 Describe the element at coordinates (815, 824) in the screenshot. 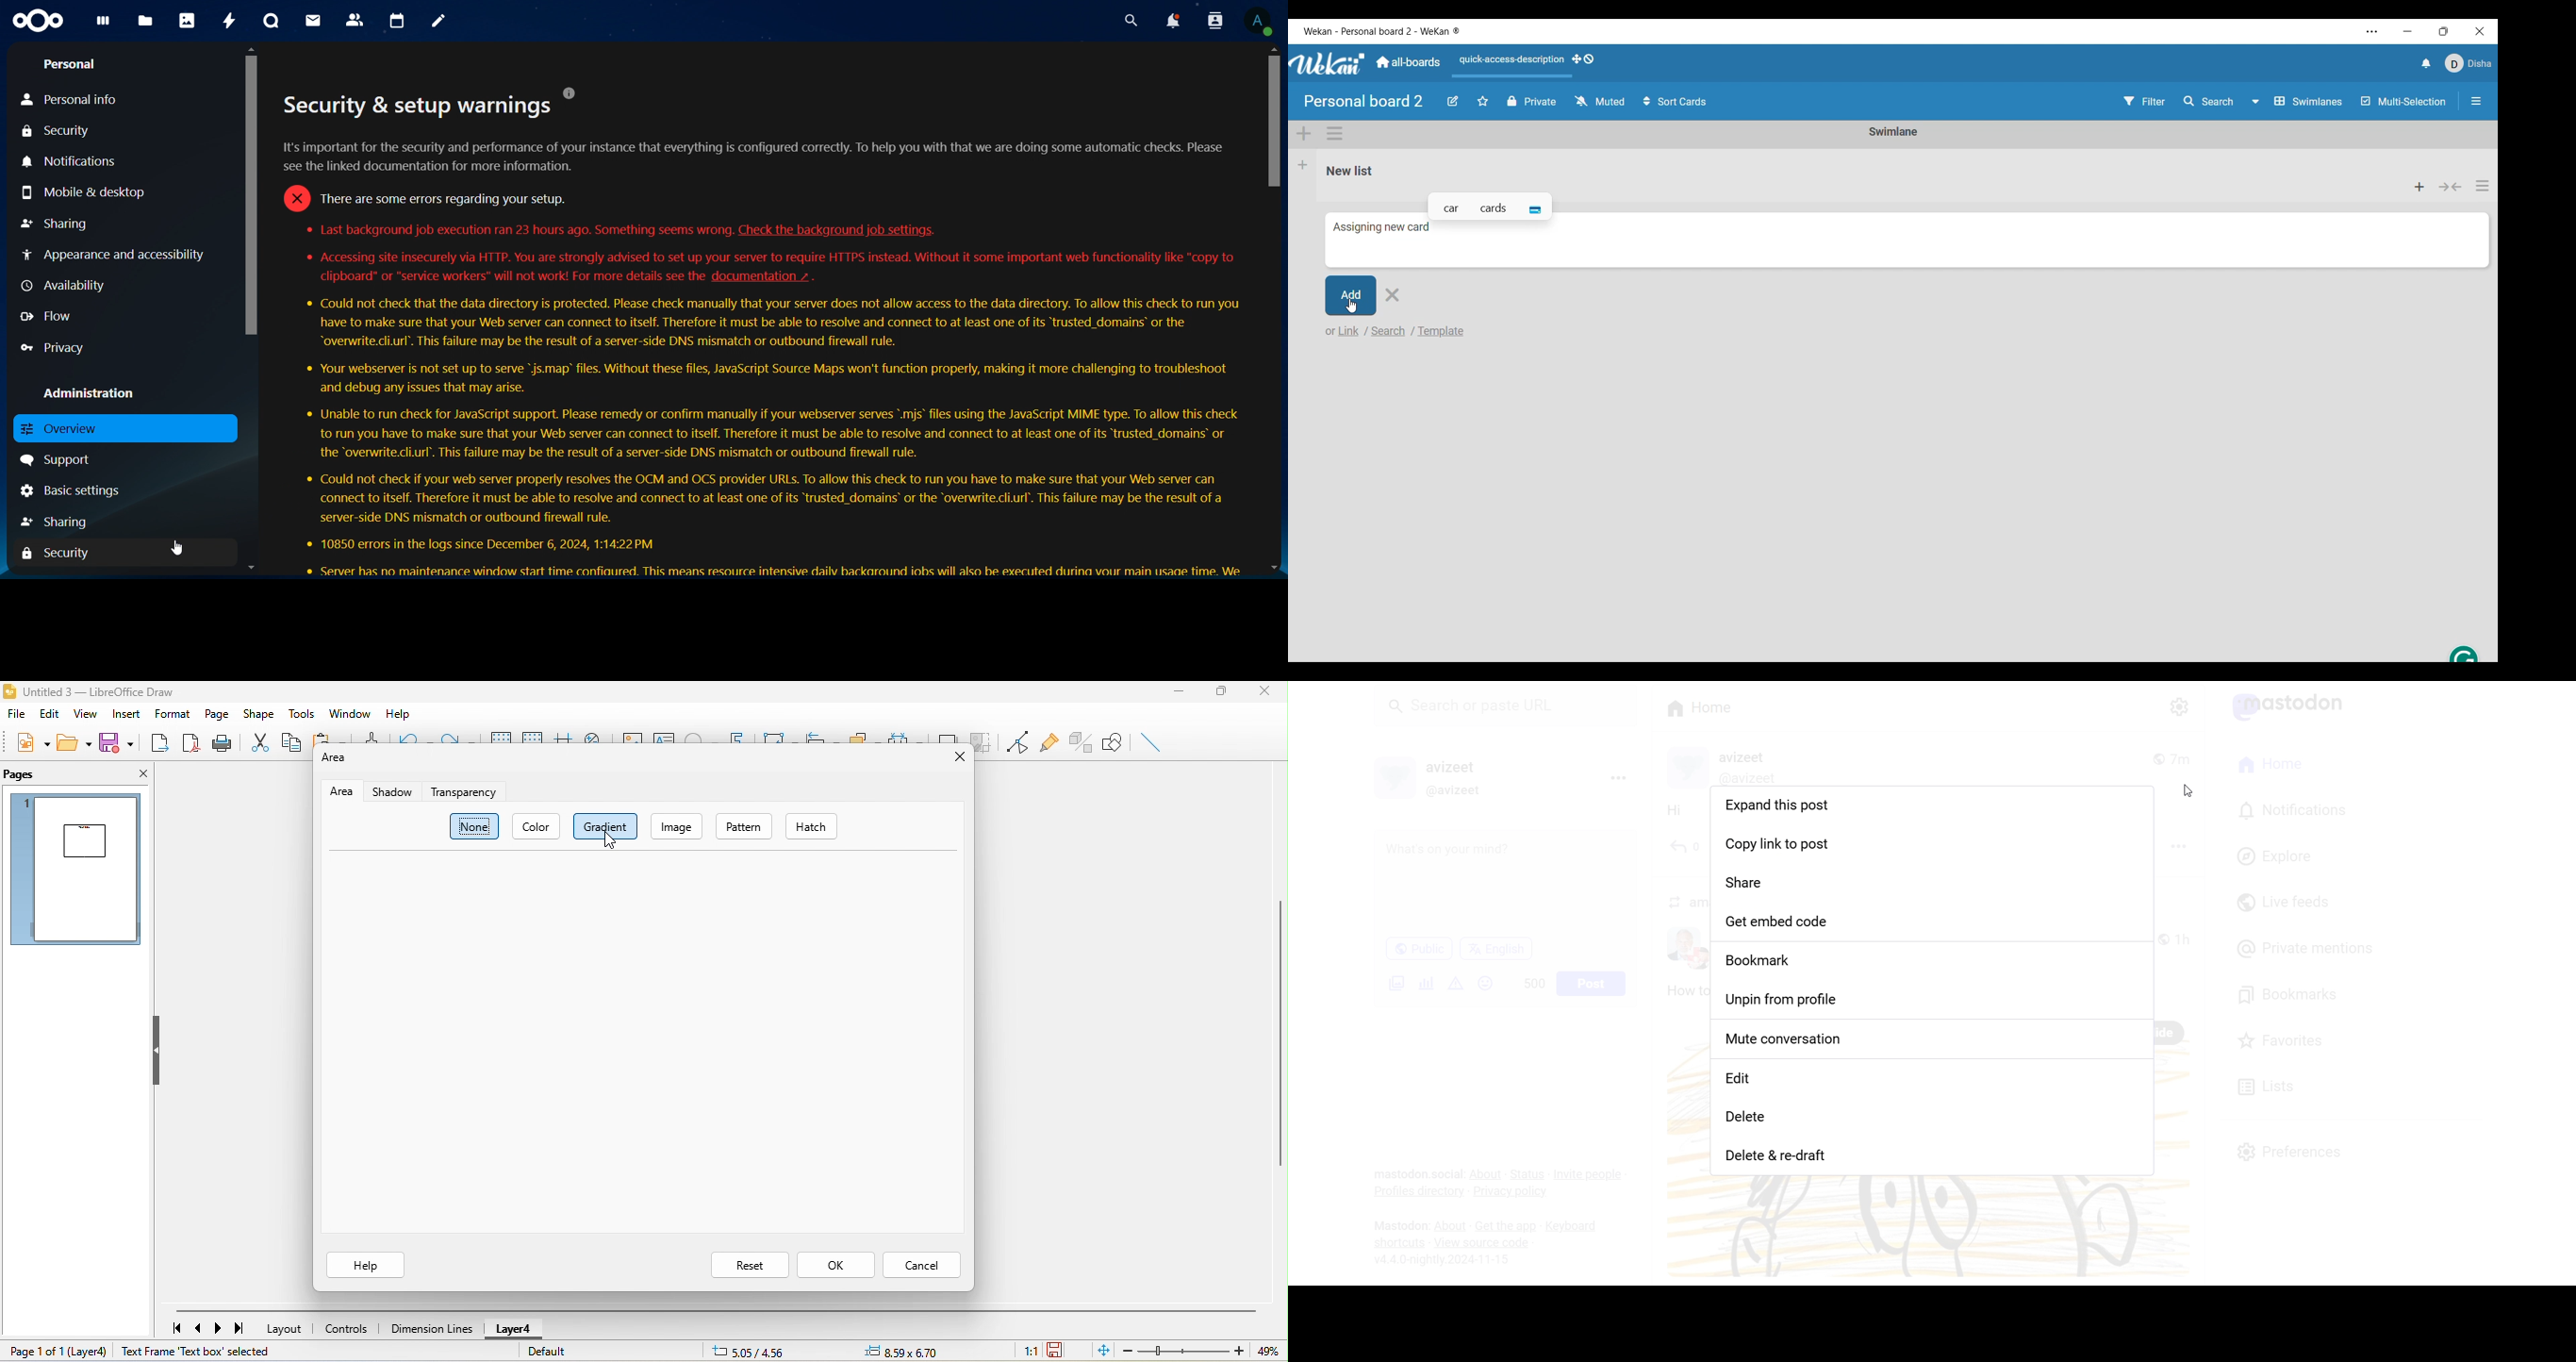

I see `hatch` at that location.